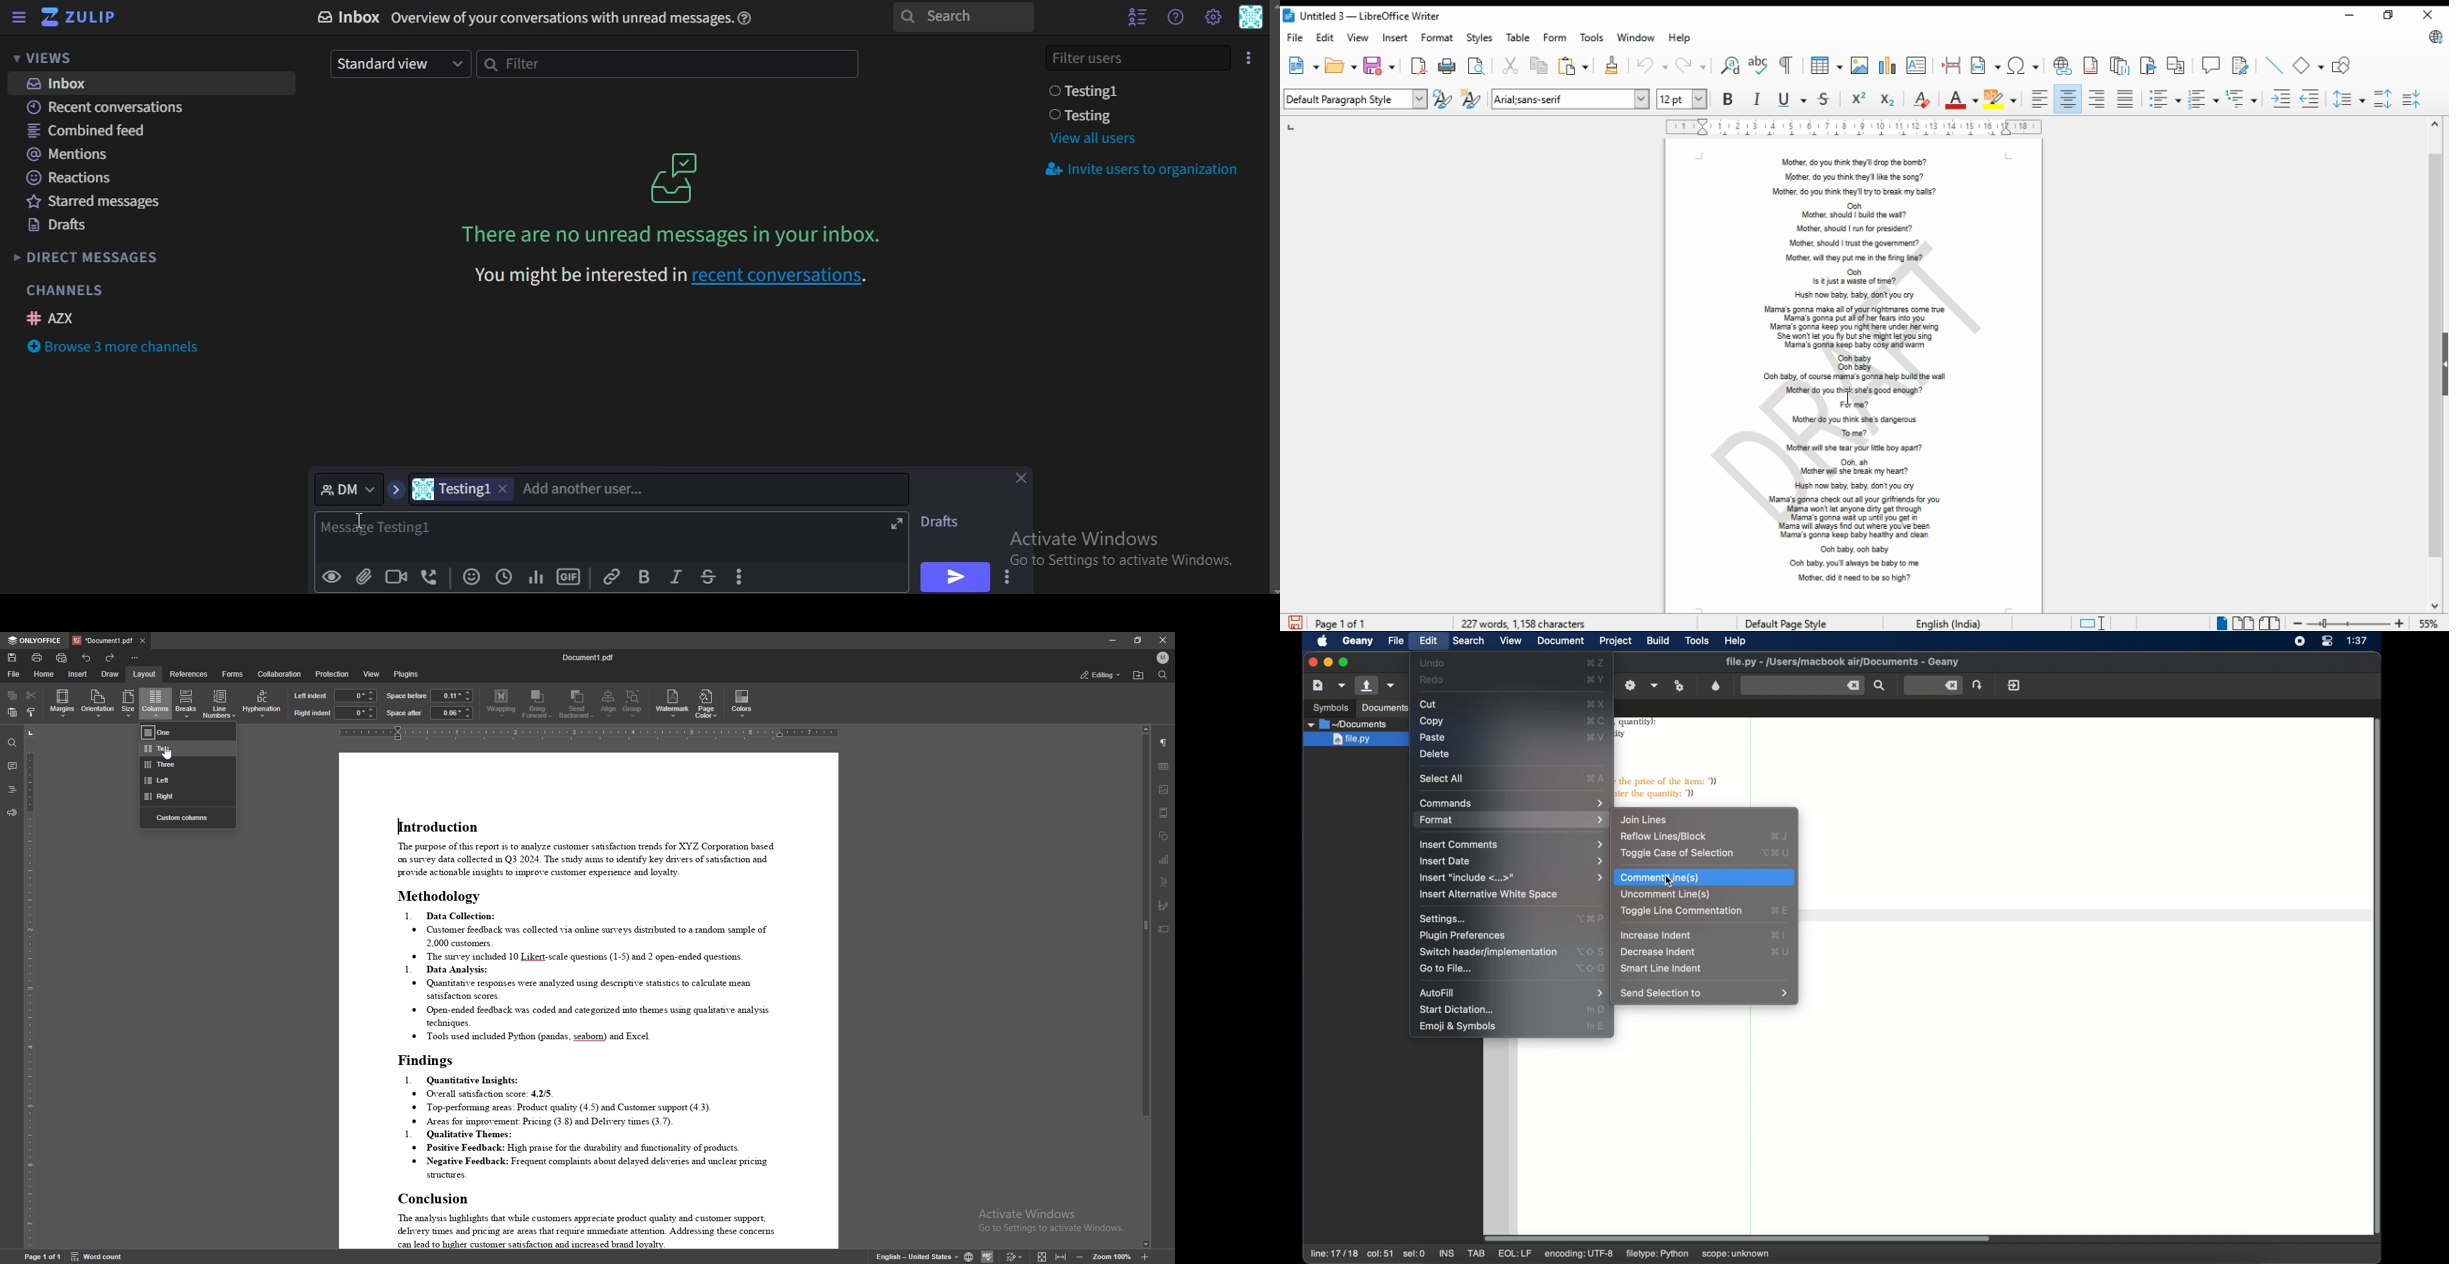  Describe the element at coordinates (31, 695) in the screenshot. I see `cut` at that location.